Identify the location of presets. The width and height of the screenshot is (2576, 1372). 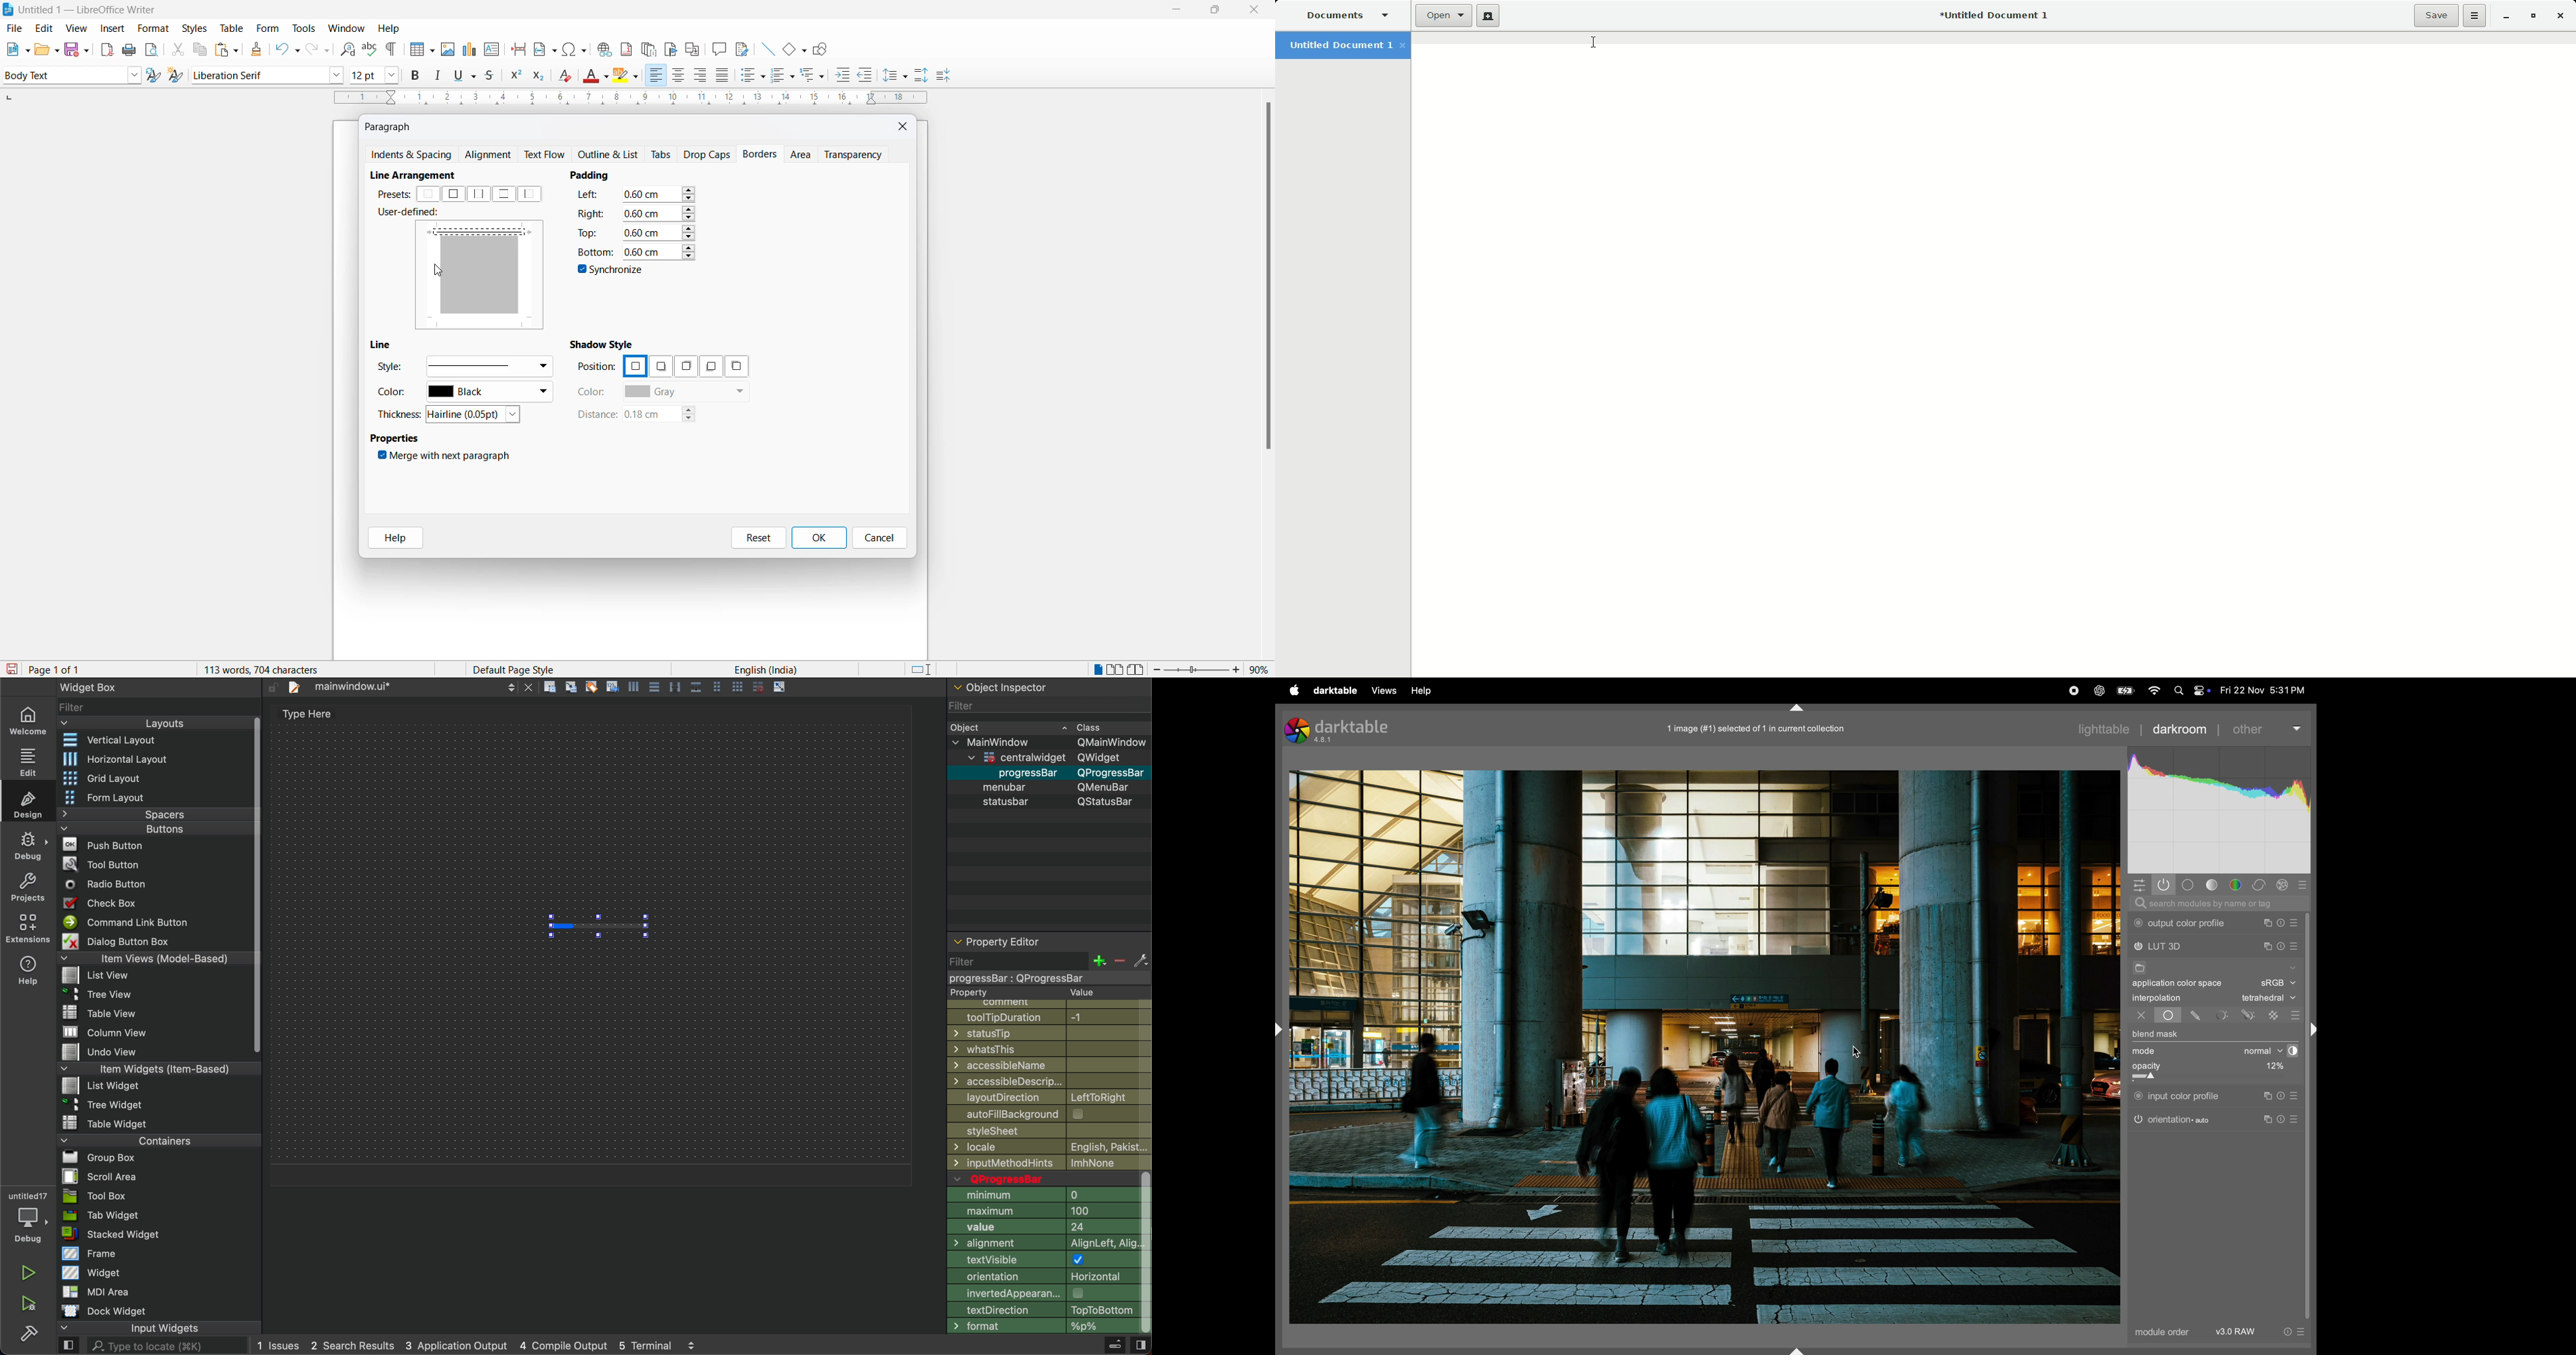
(2296, 948).